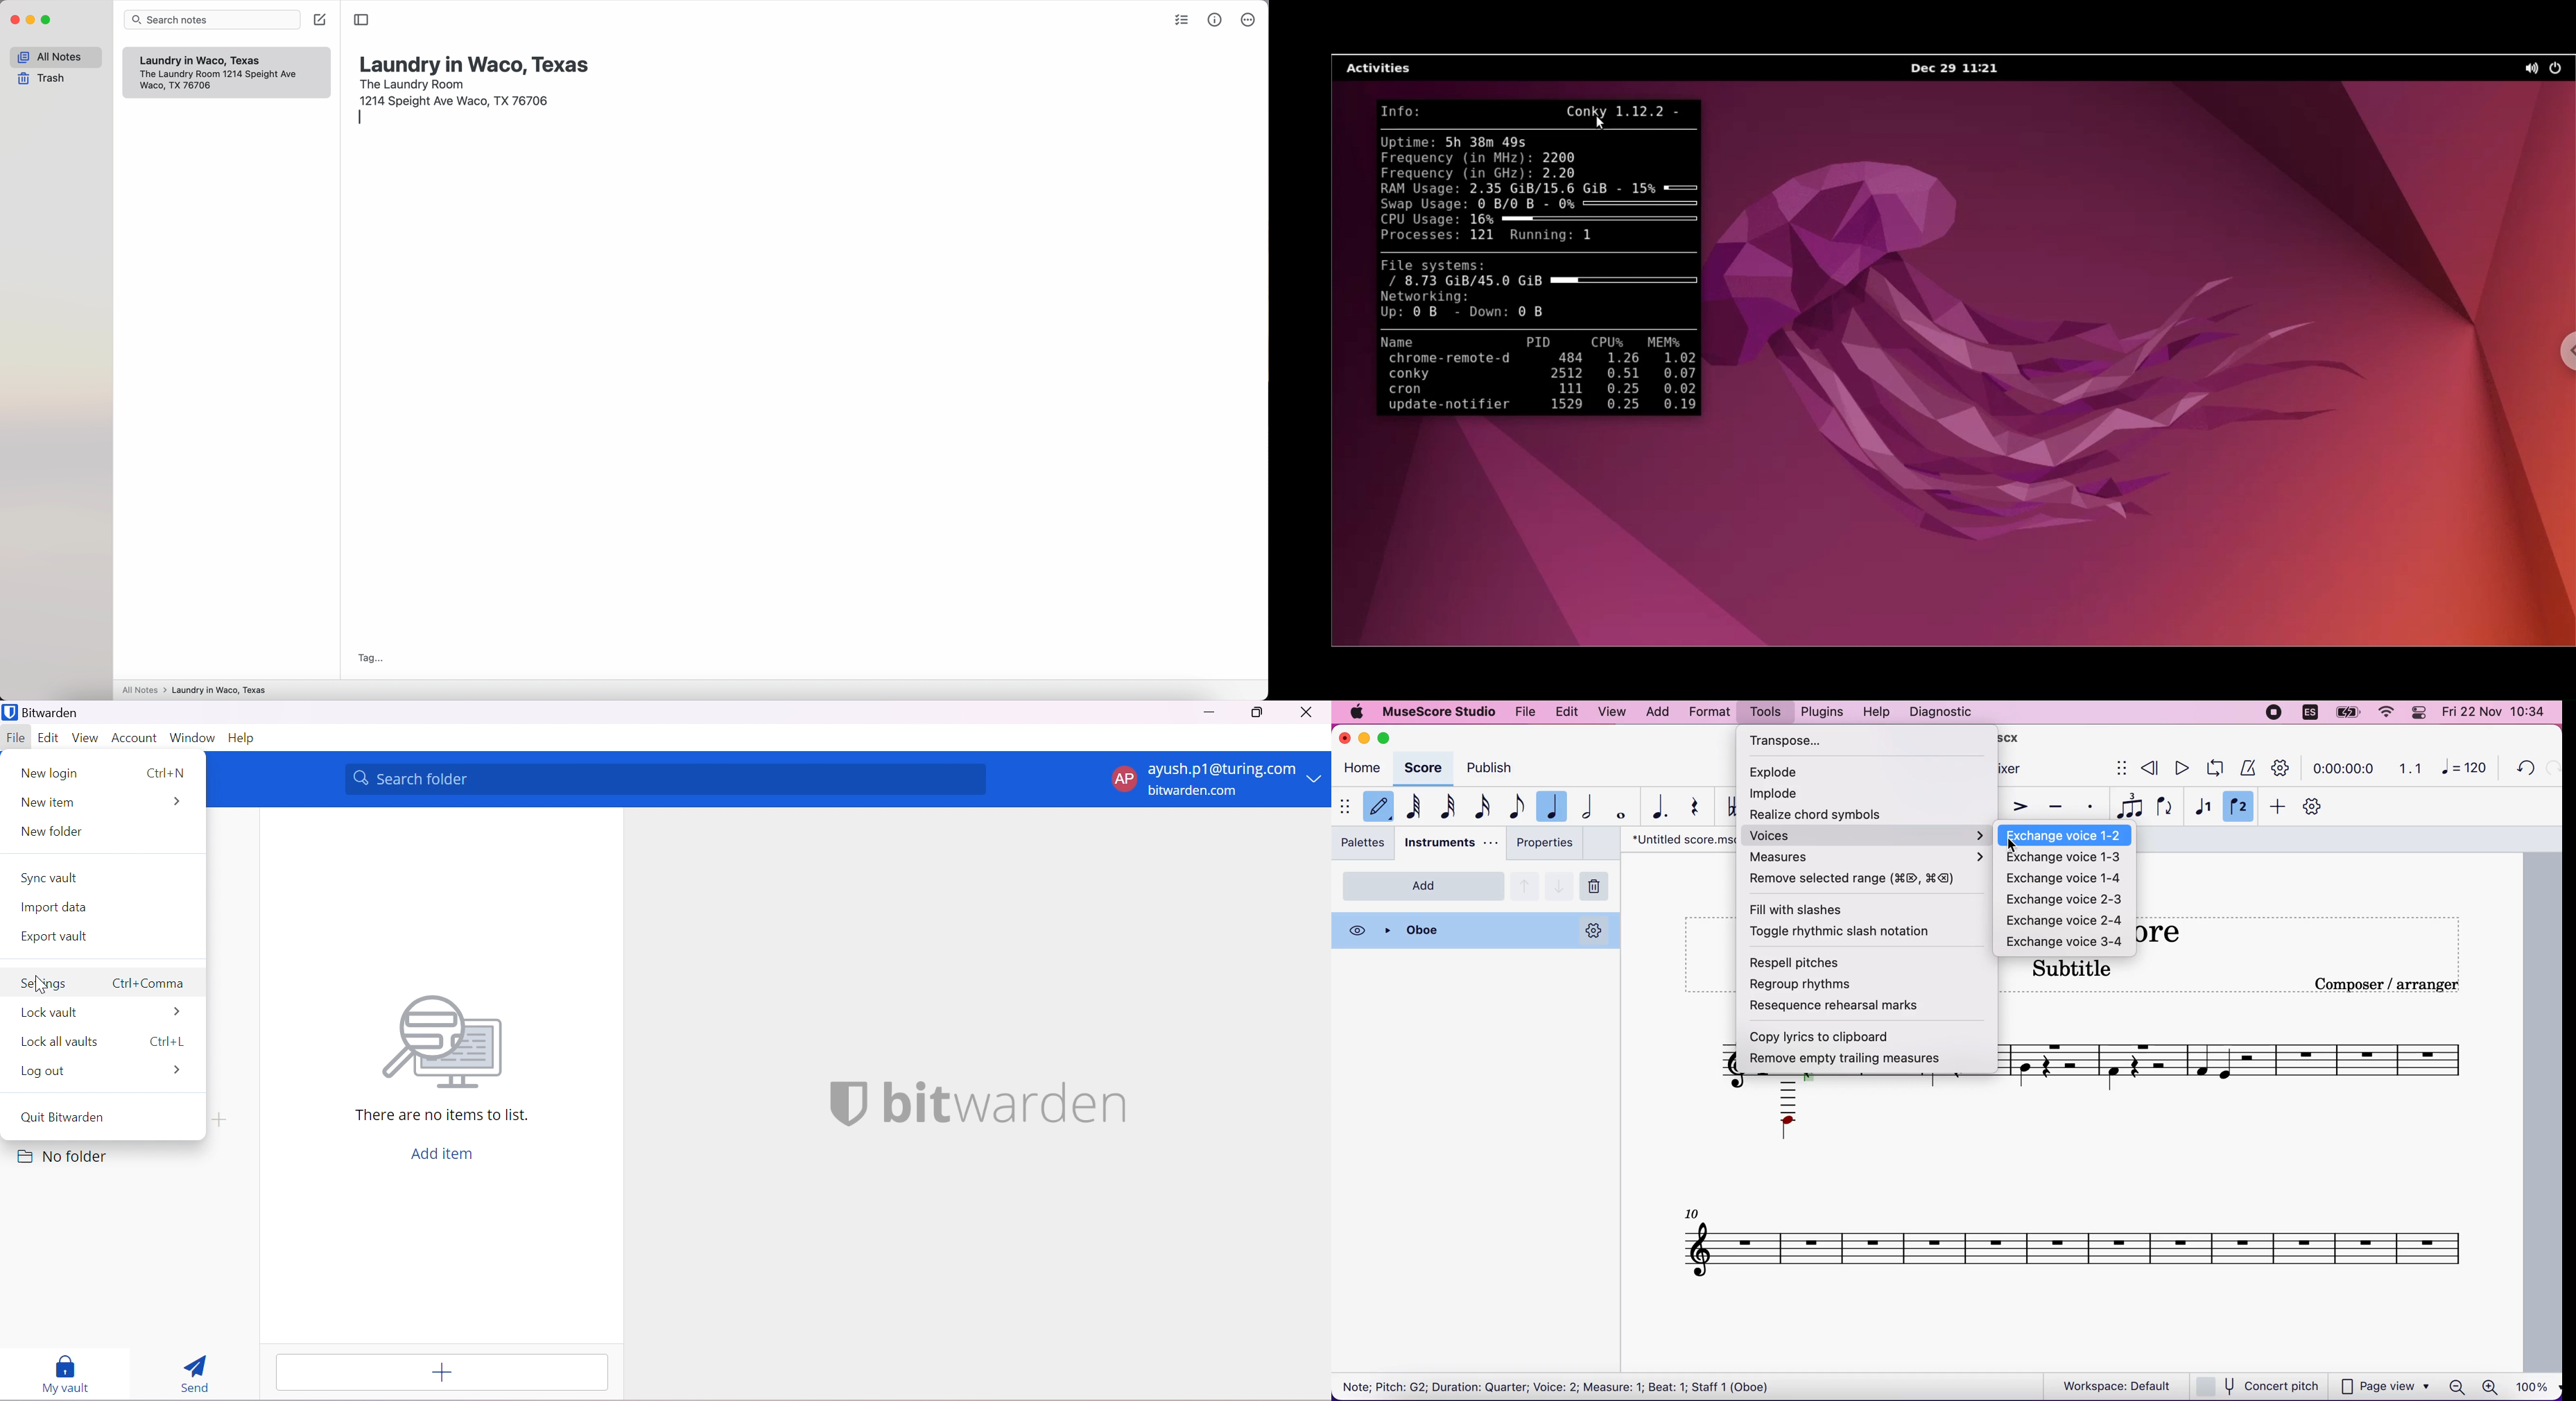 Image resolution: width=2576 pixels, height=1428 pixels. Describe the element at coordinates (1865, 858) in the screenshot. I see `measures` at that location.